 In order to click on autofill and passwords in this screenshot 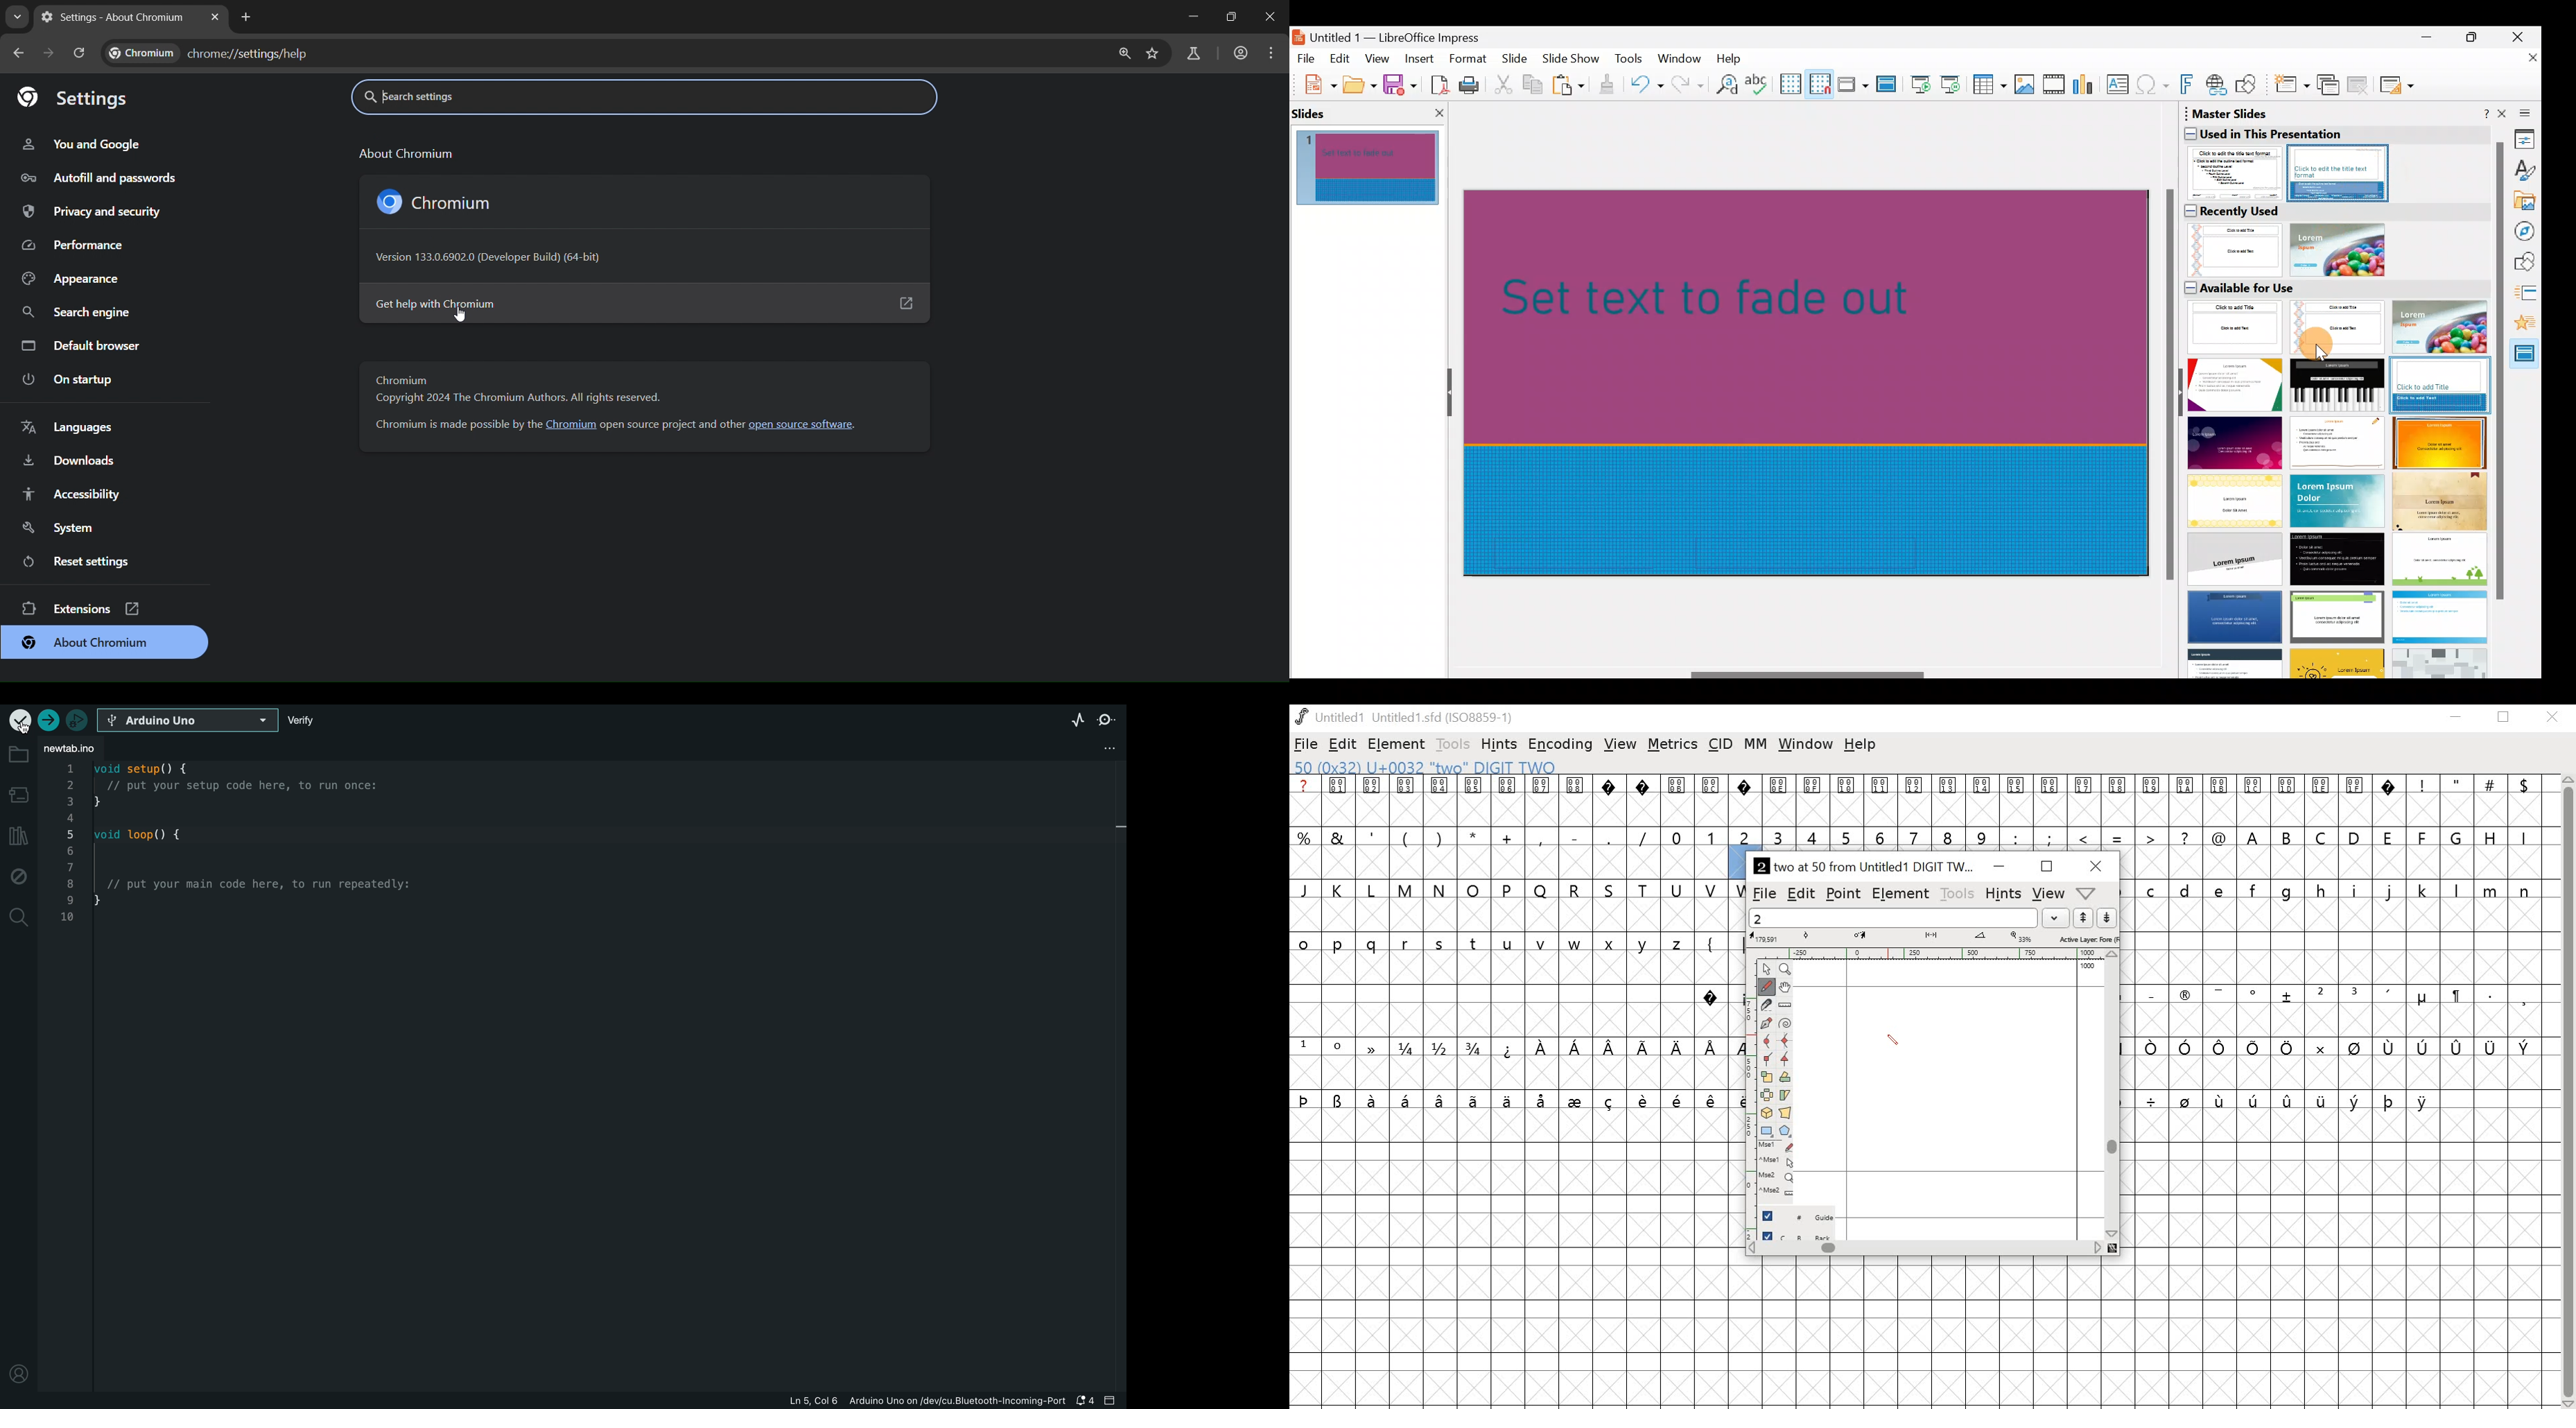, I will do `click(99, 177)`.